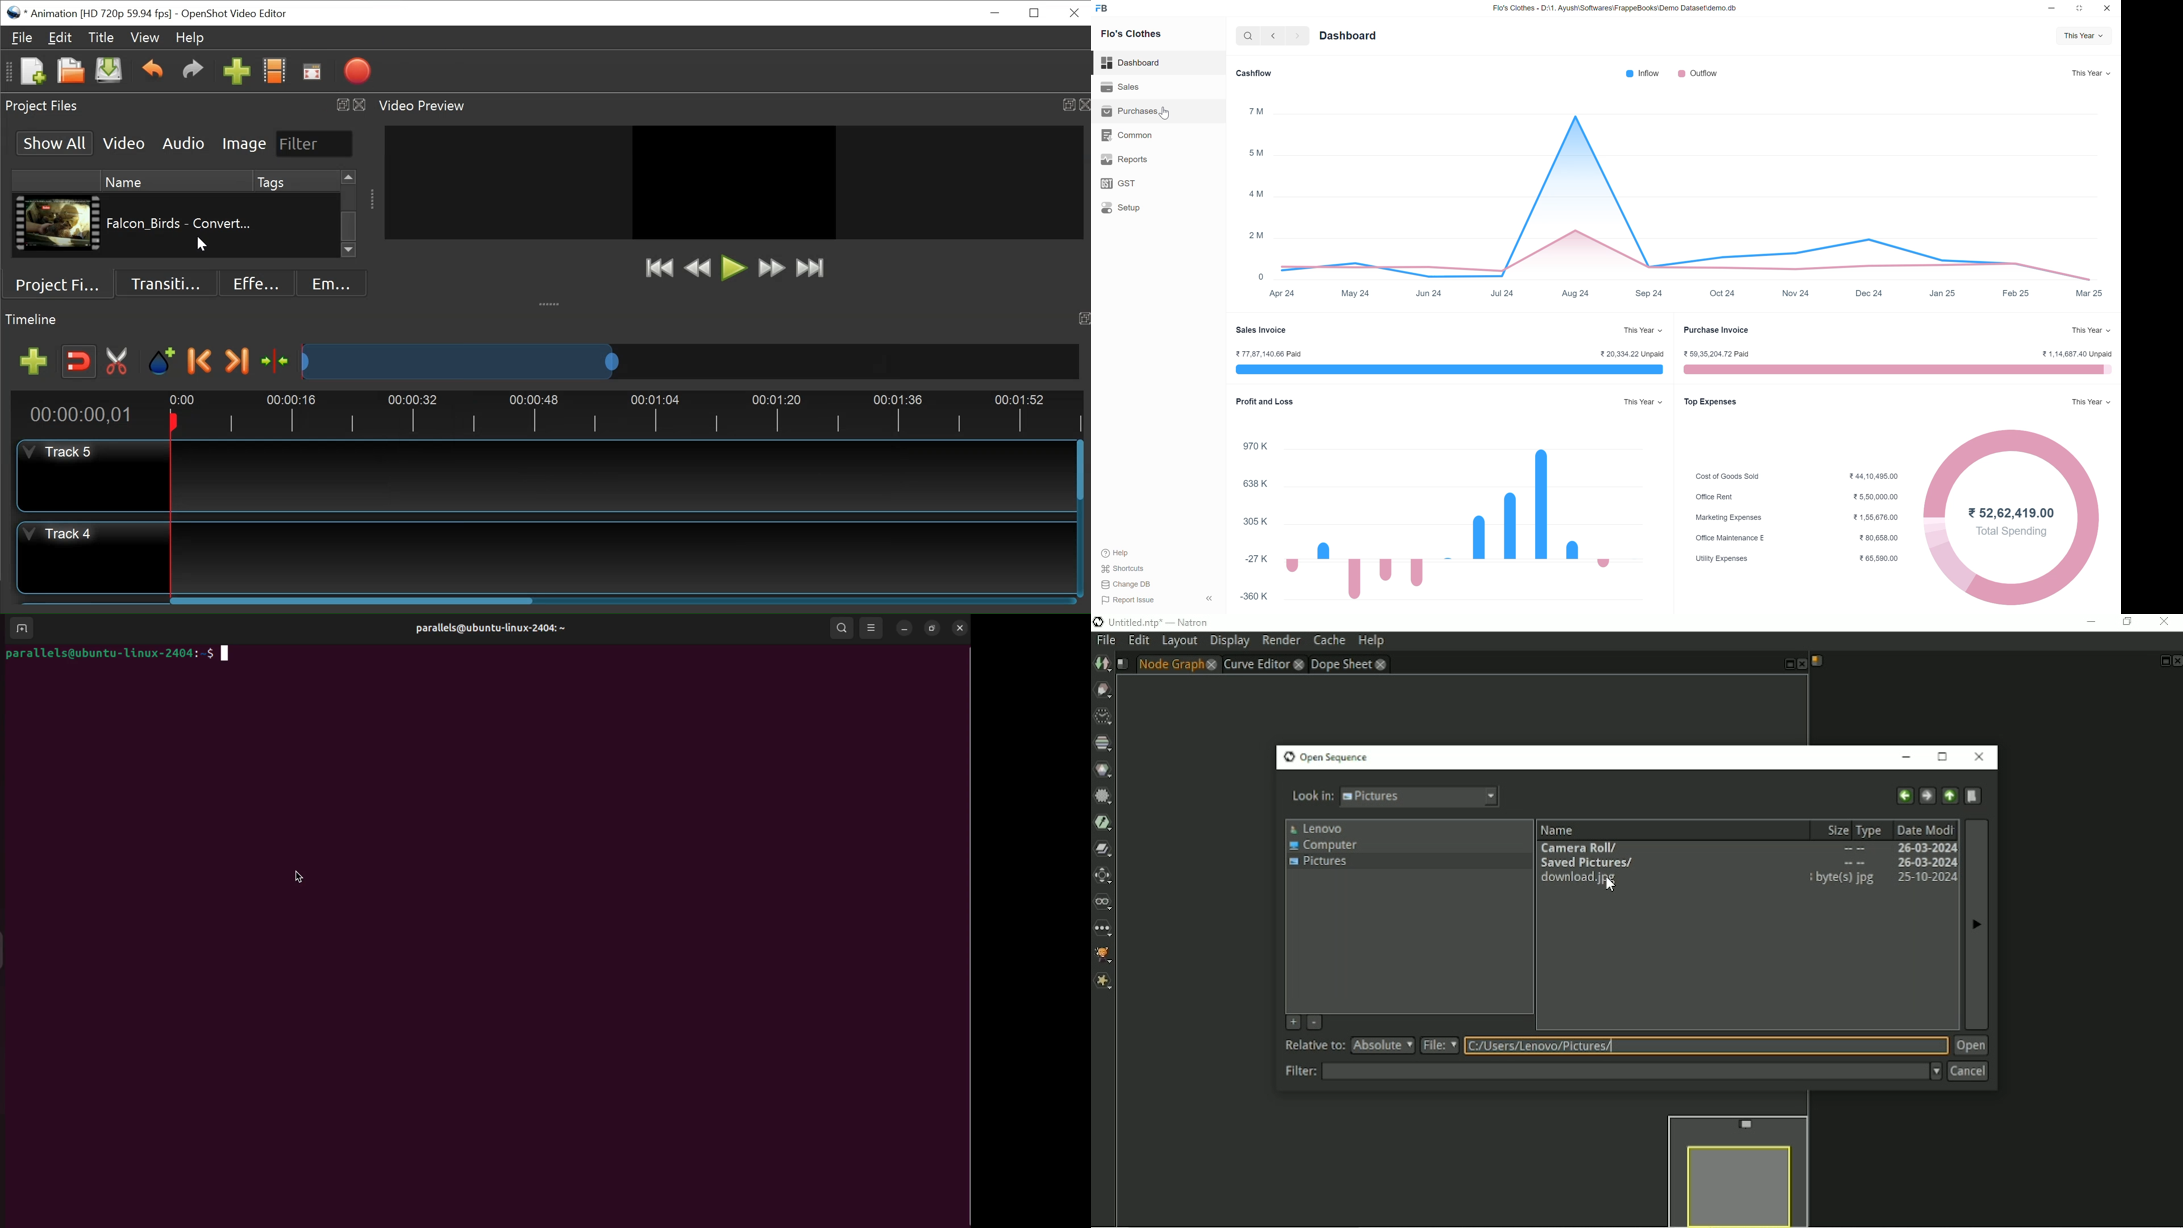 This screenshot has width=2184, height=1232. What do you see at coordinates (1795, 296) in the screenshot?
I see `nov 24` at bounding box center [1795, 296].